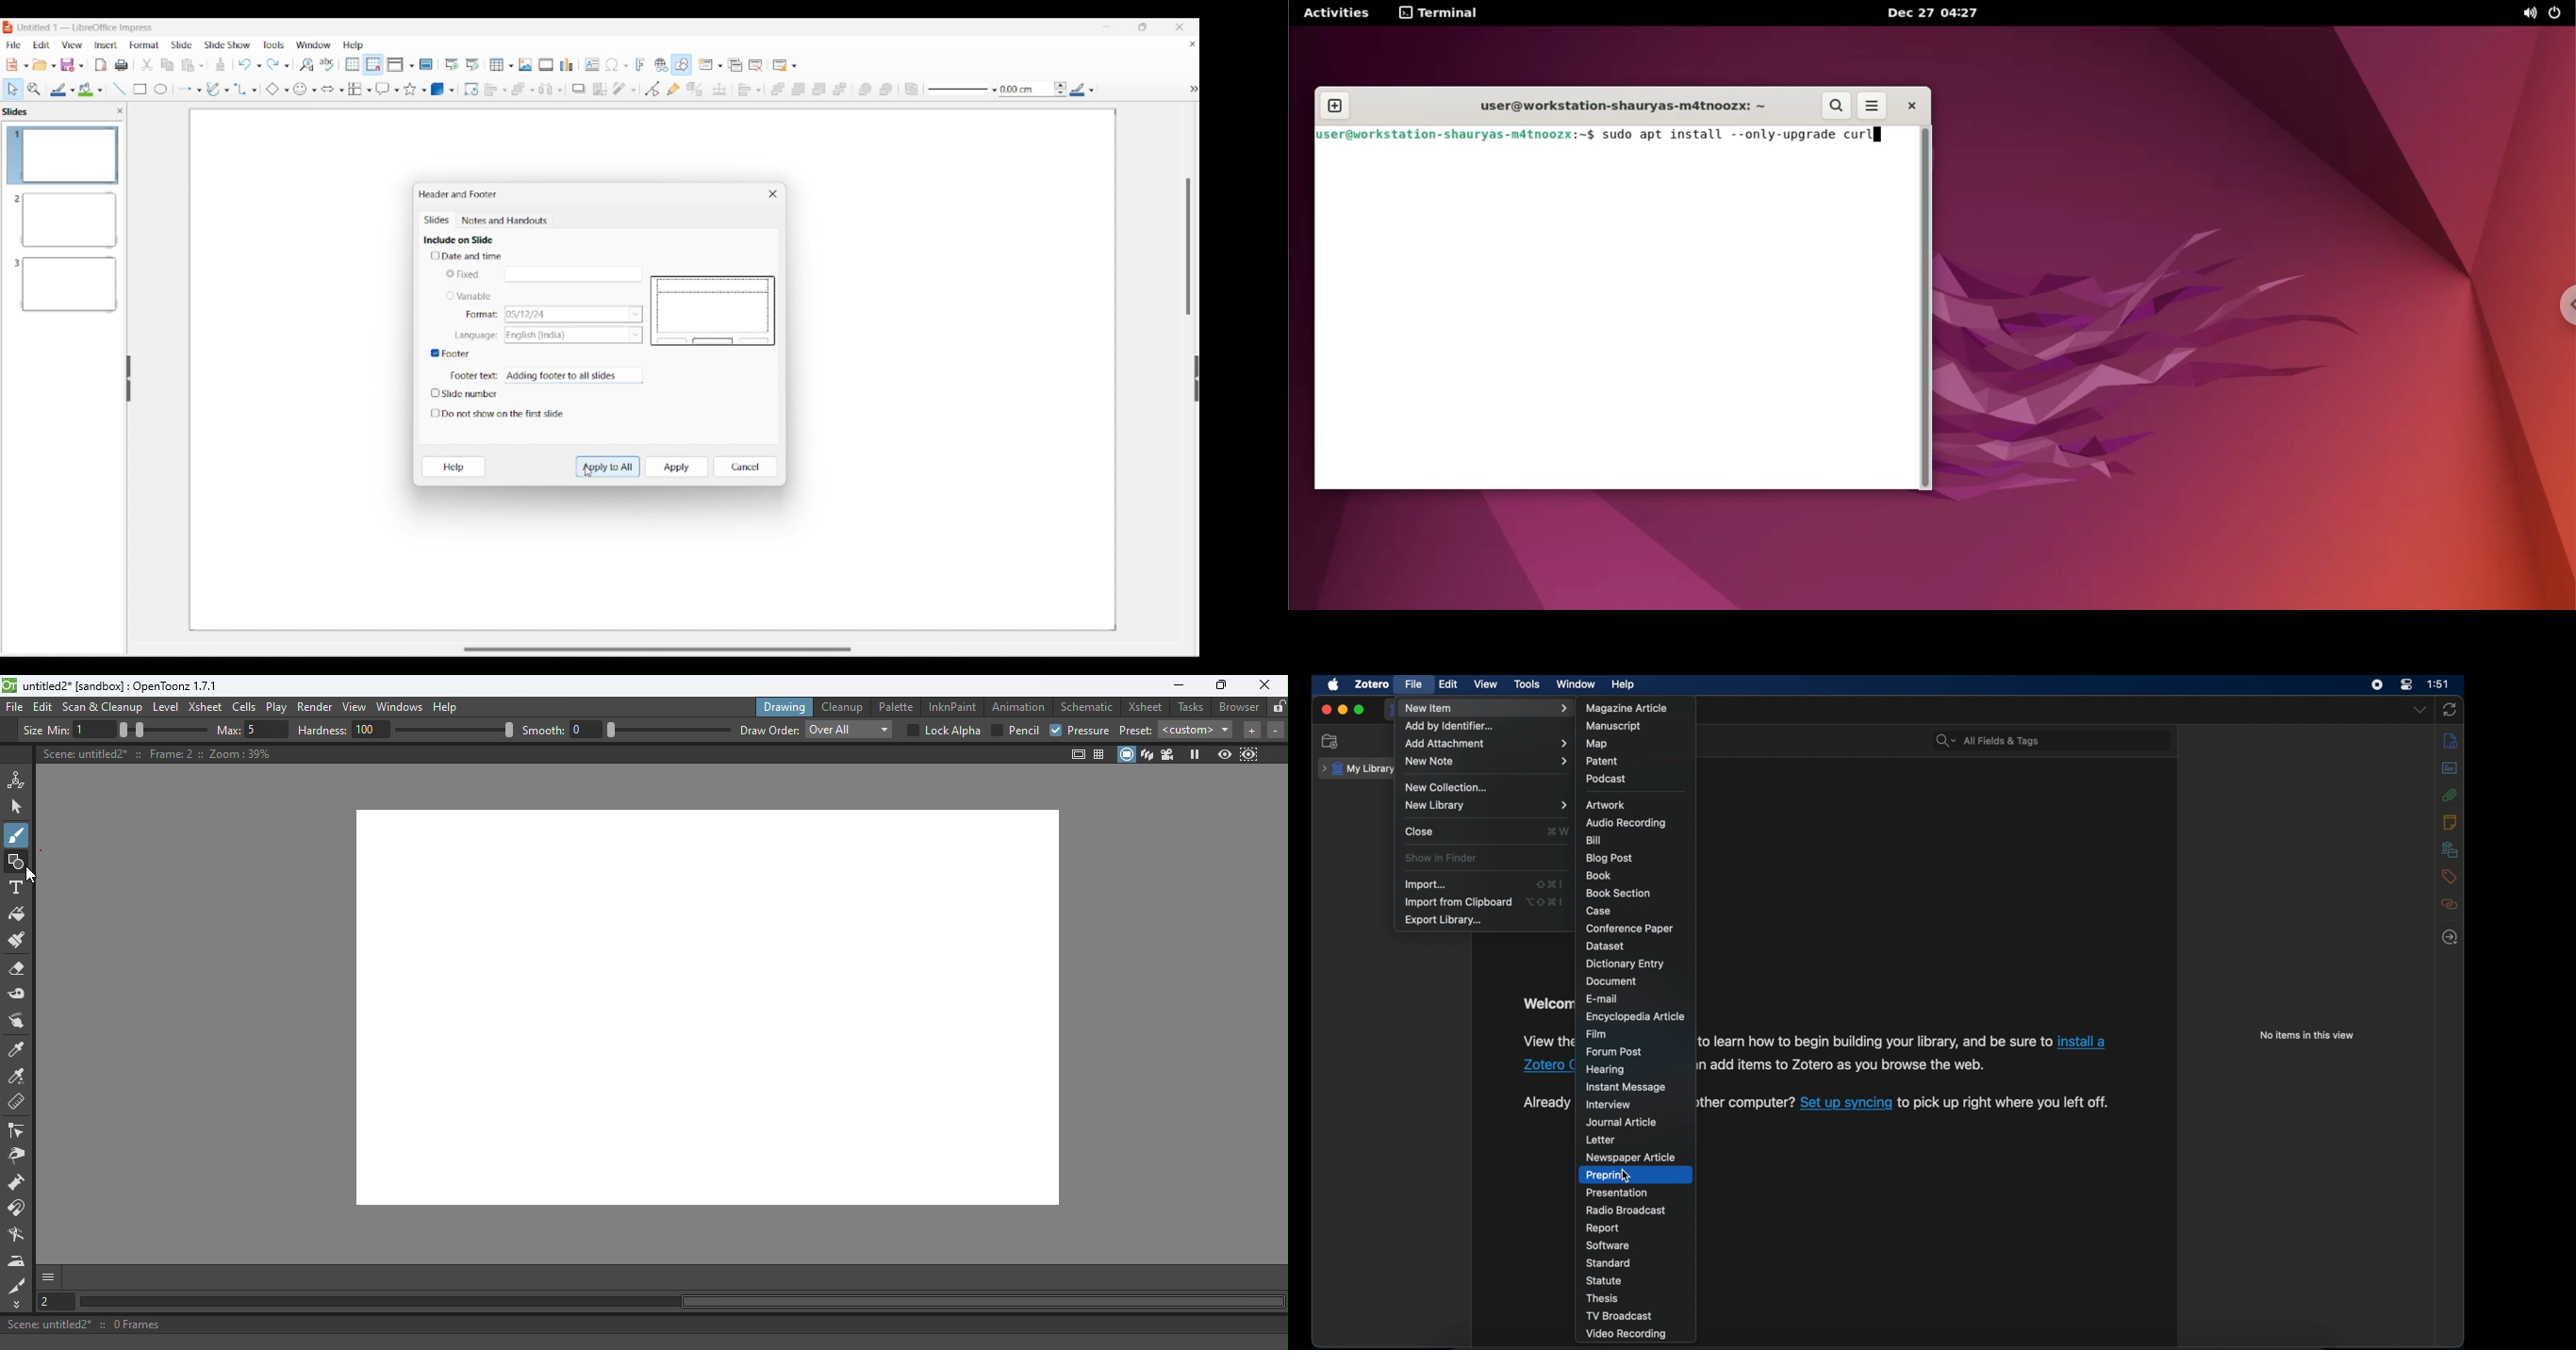 The width and height of the screenshot is (2576, 1372). Describe the element at coordinates (720, 89) in the screenshot. I see `Position and size` at that location.